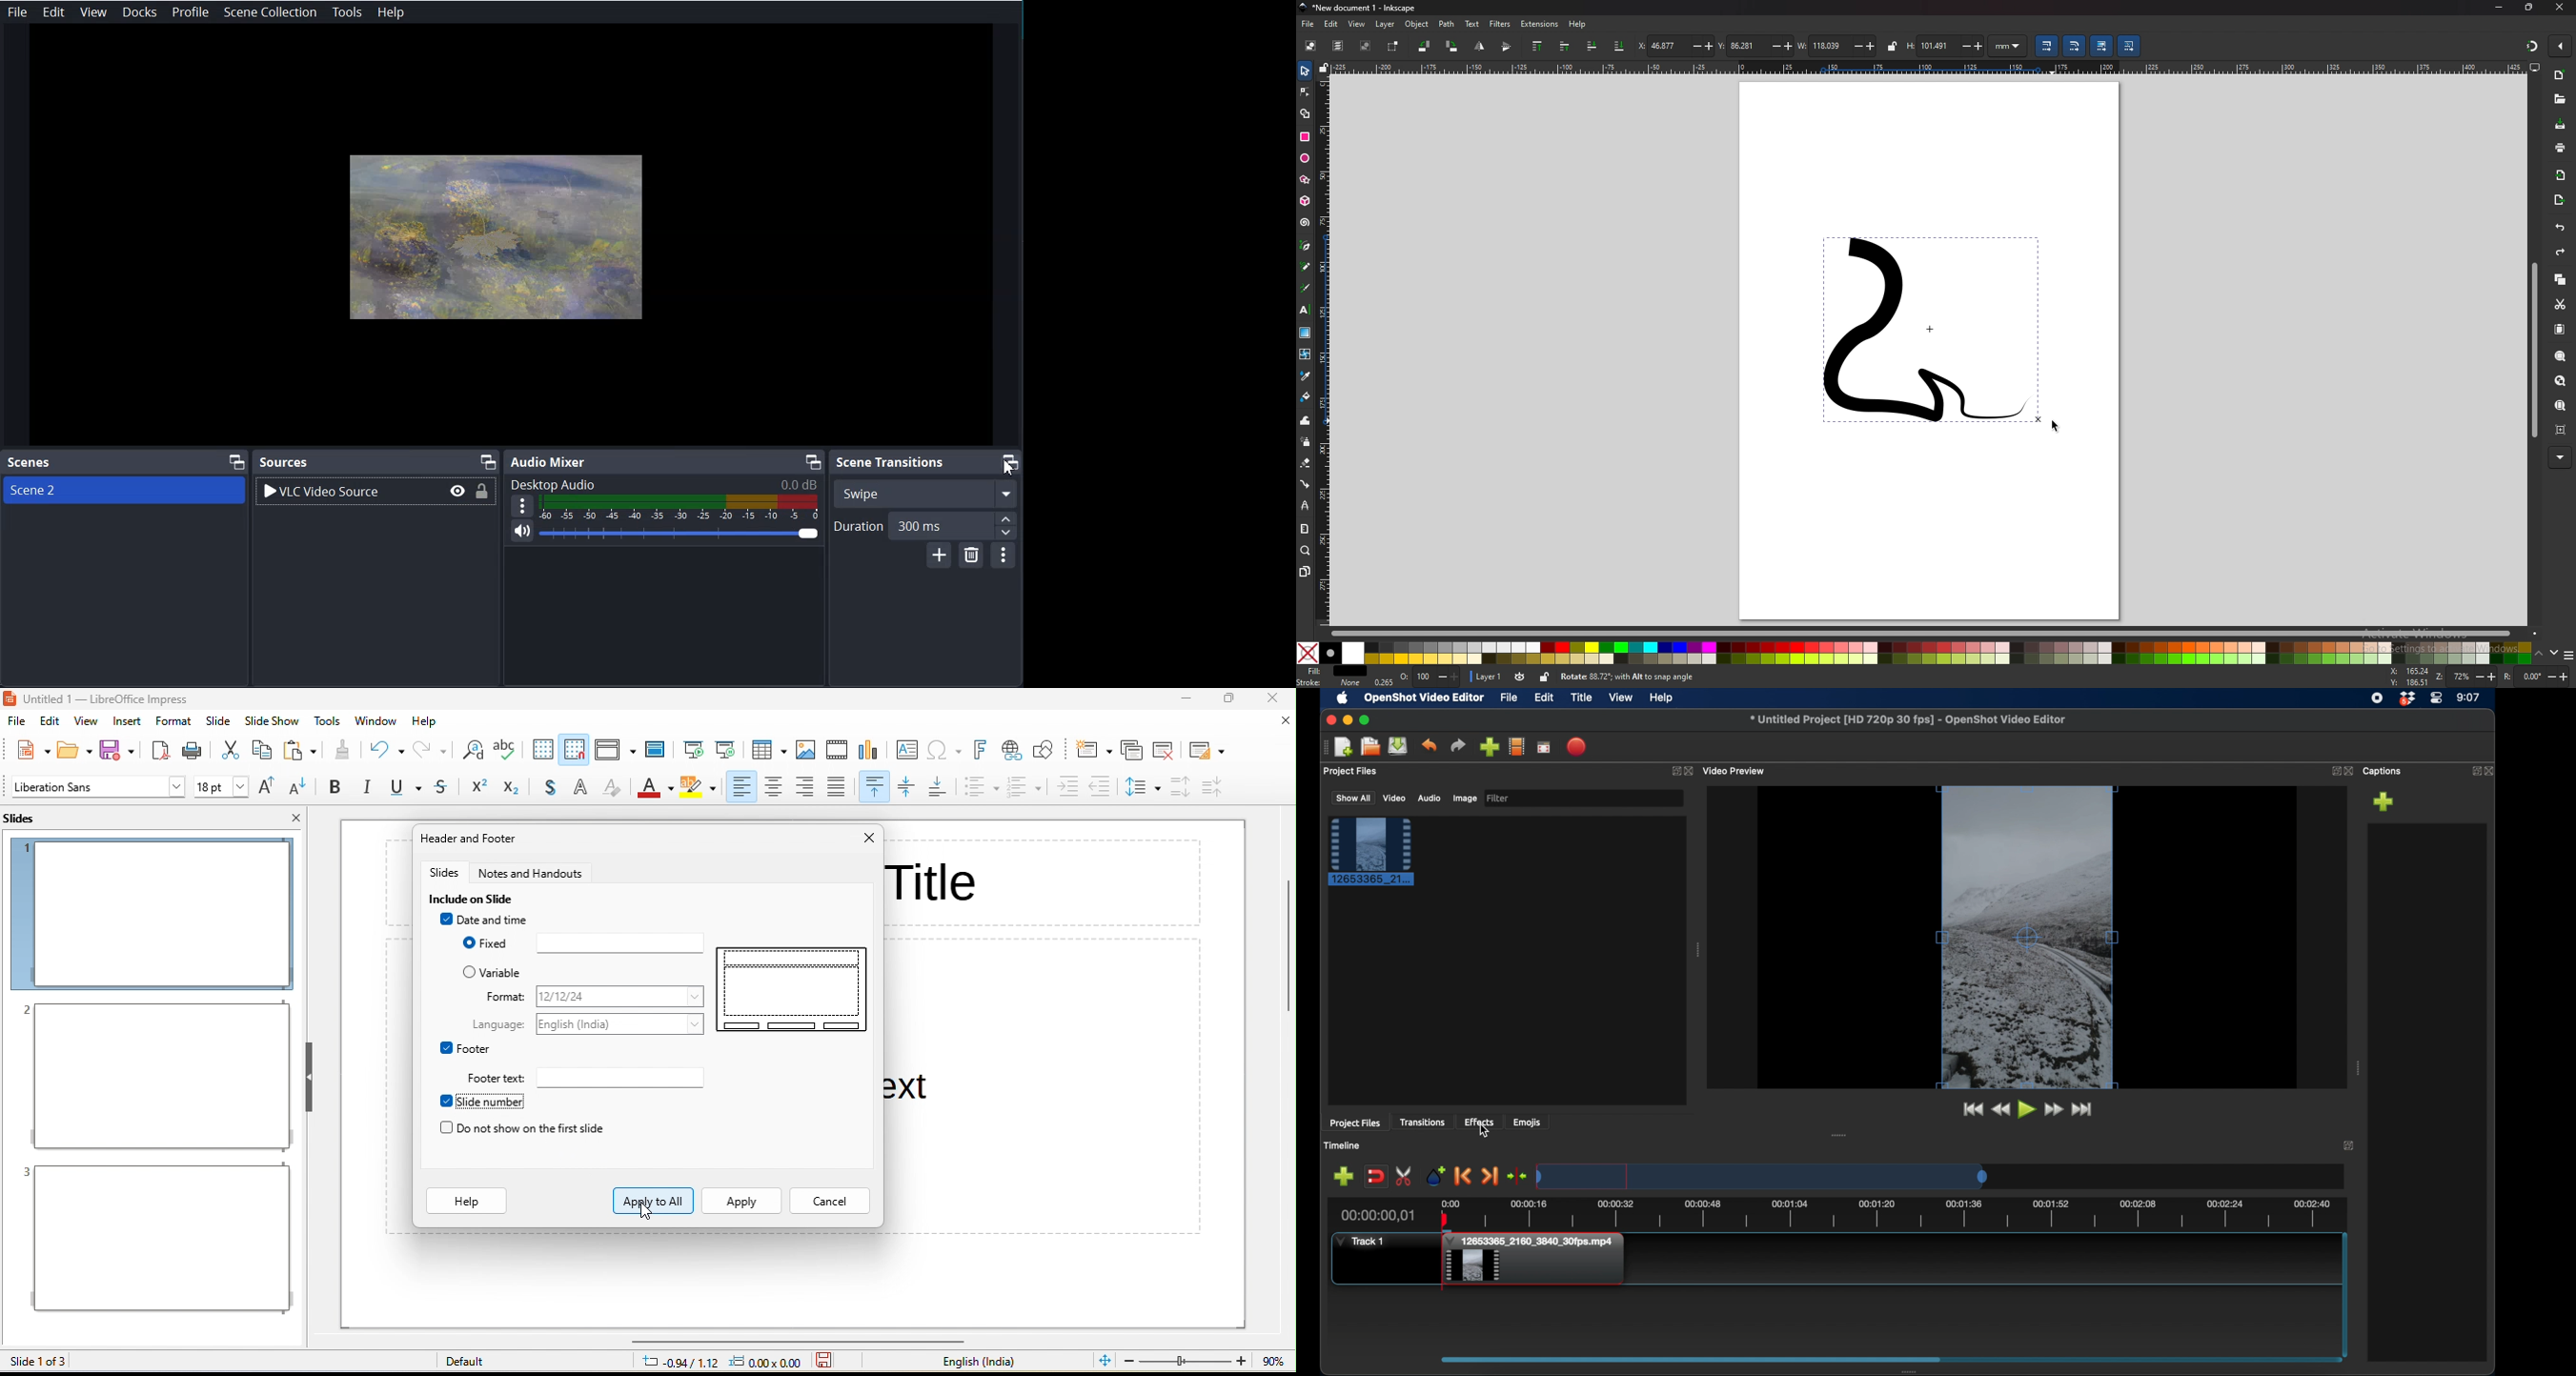  I want to click on minimizee, so click(1188, 698).